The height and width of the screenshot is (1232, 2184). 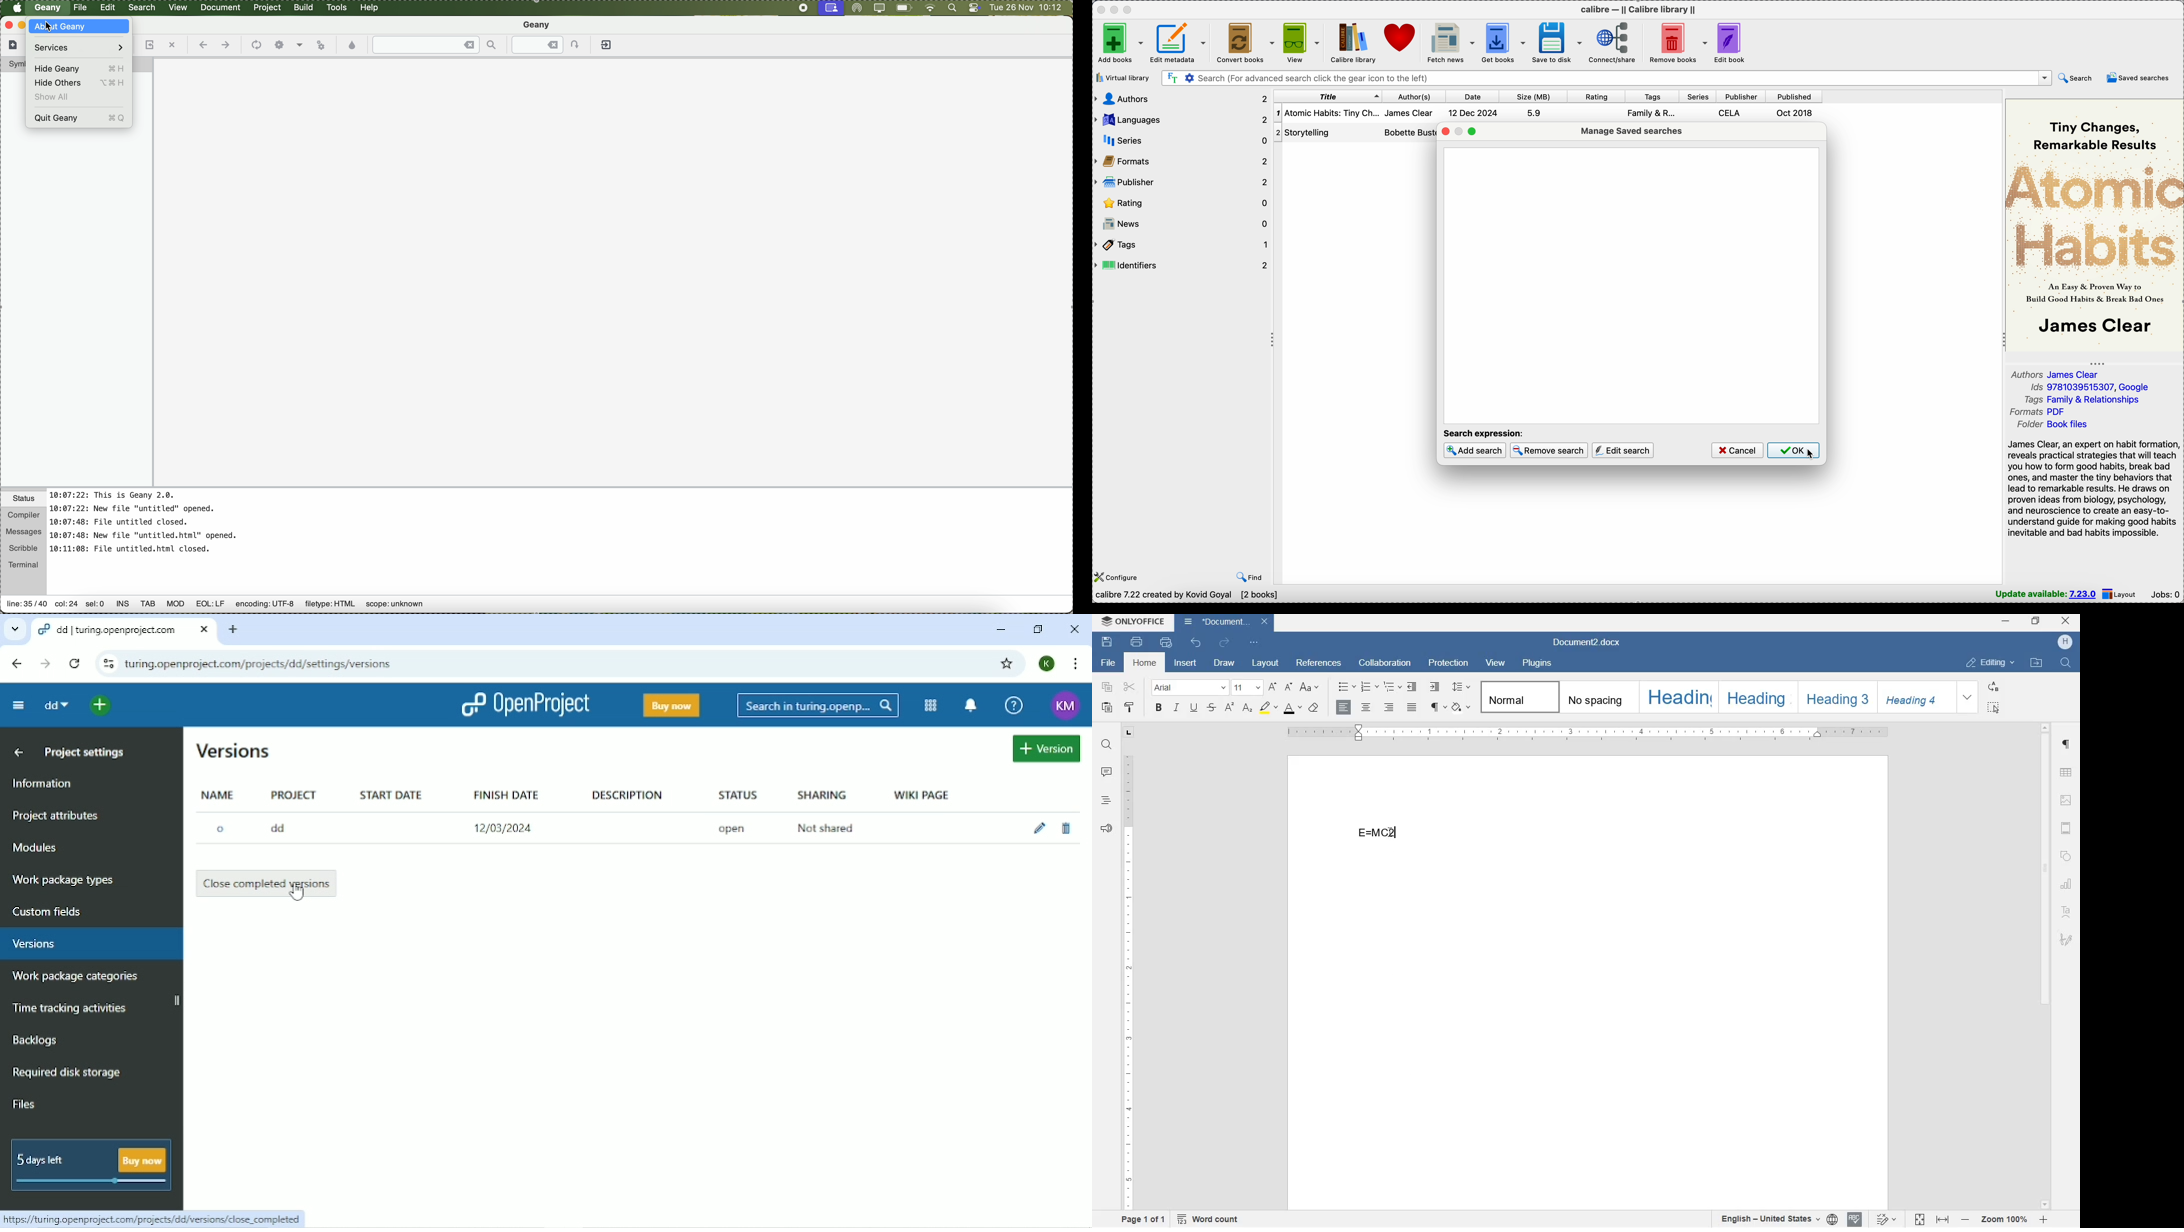 What do you see at coordinates (15, 705) in the screenshot?
I see `Collapse project menu` at bounding box center [15, 705].